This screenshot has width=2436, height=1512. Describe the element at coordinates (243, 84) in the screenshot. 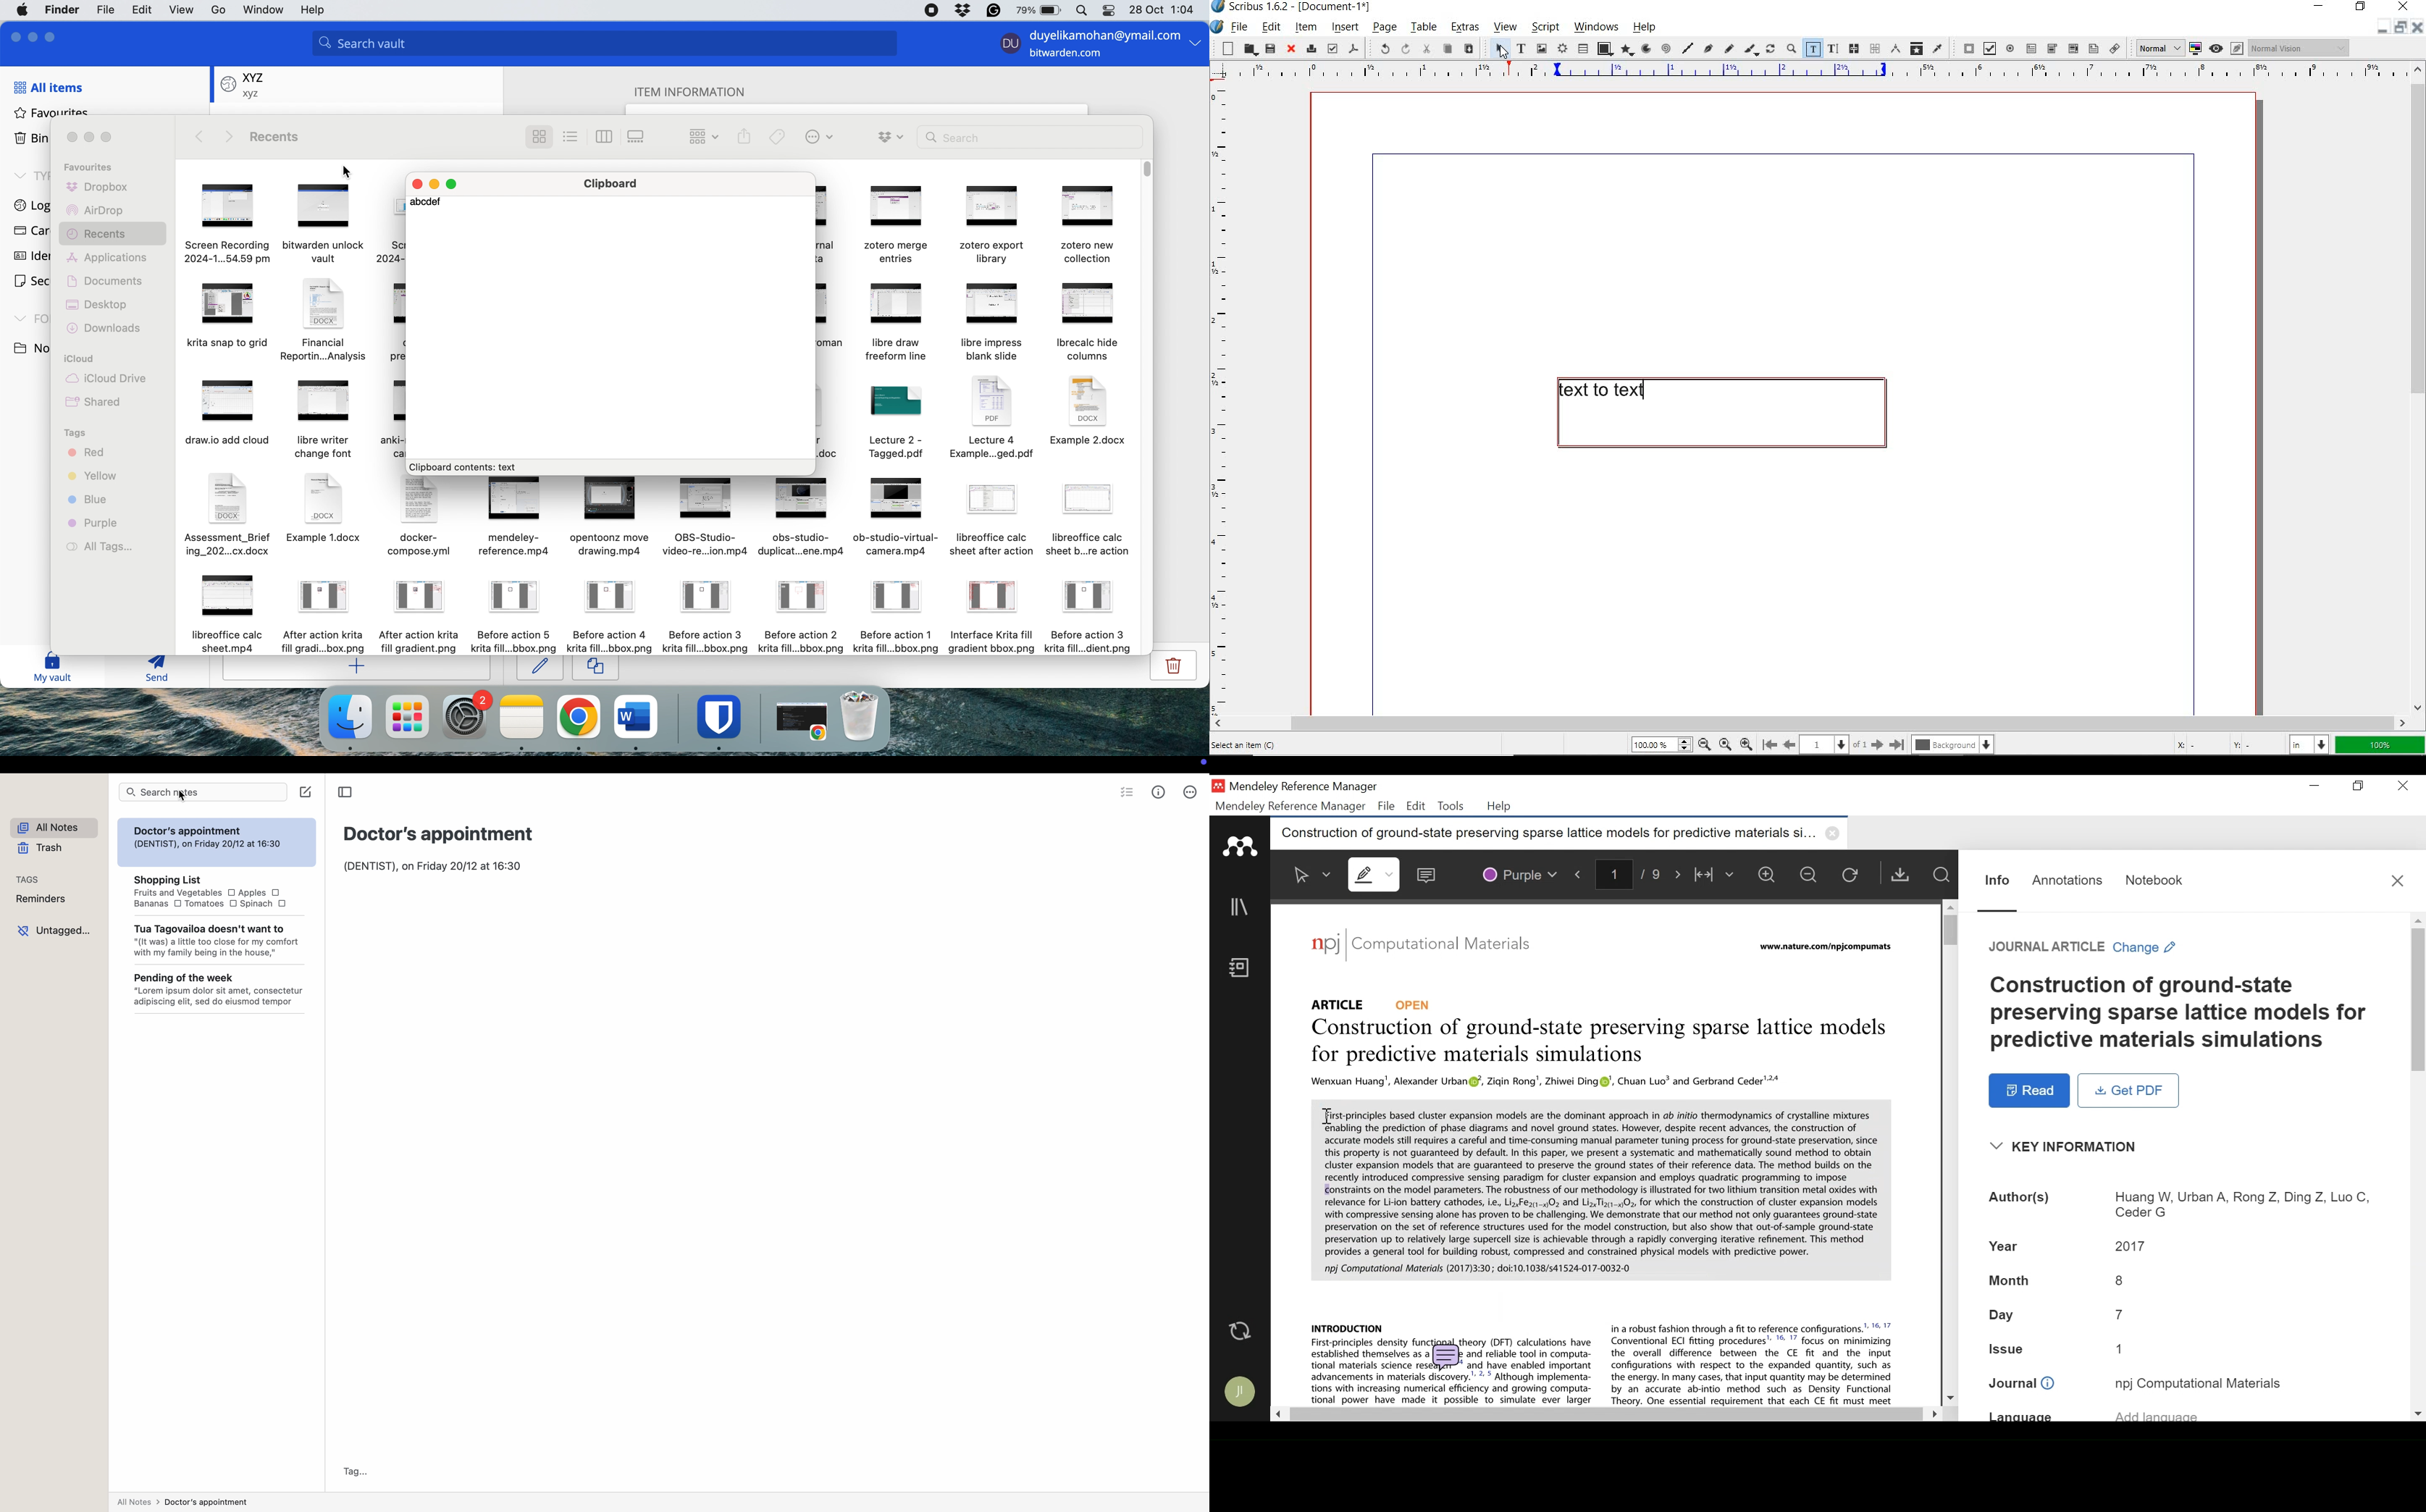

I see `saved password` at that location.